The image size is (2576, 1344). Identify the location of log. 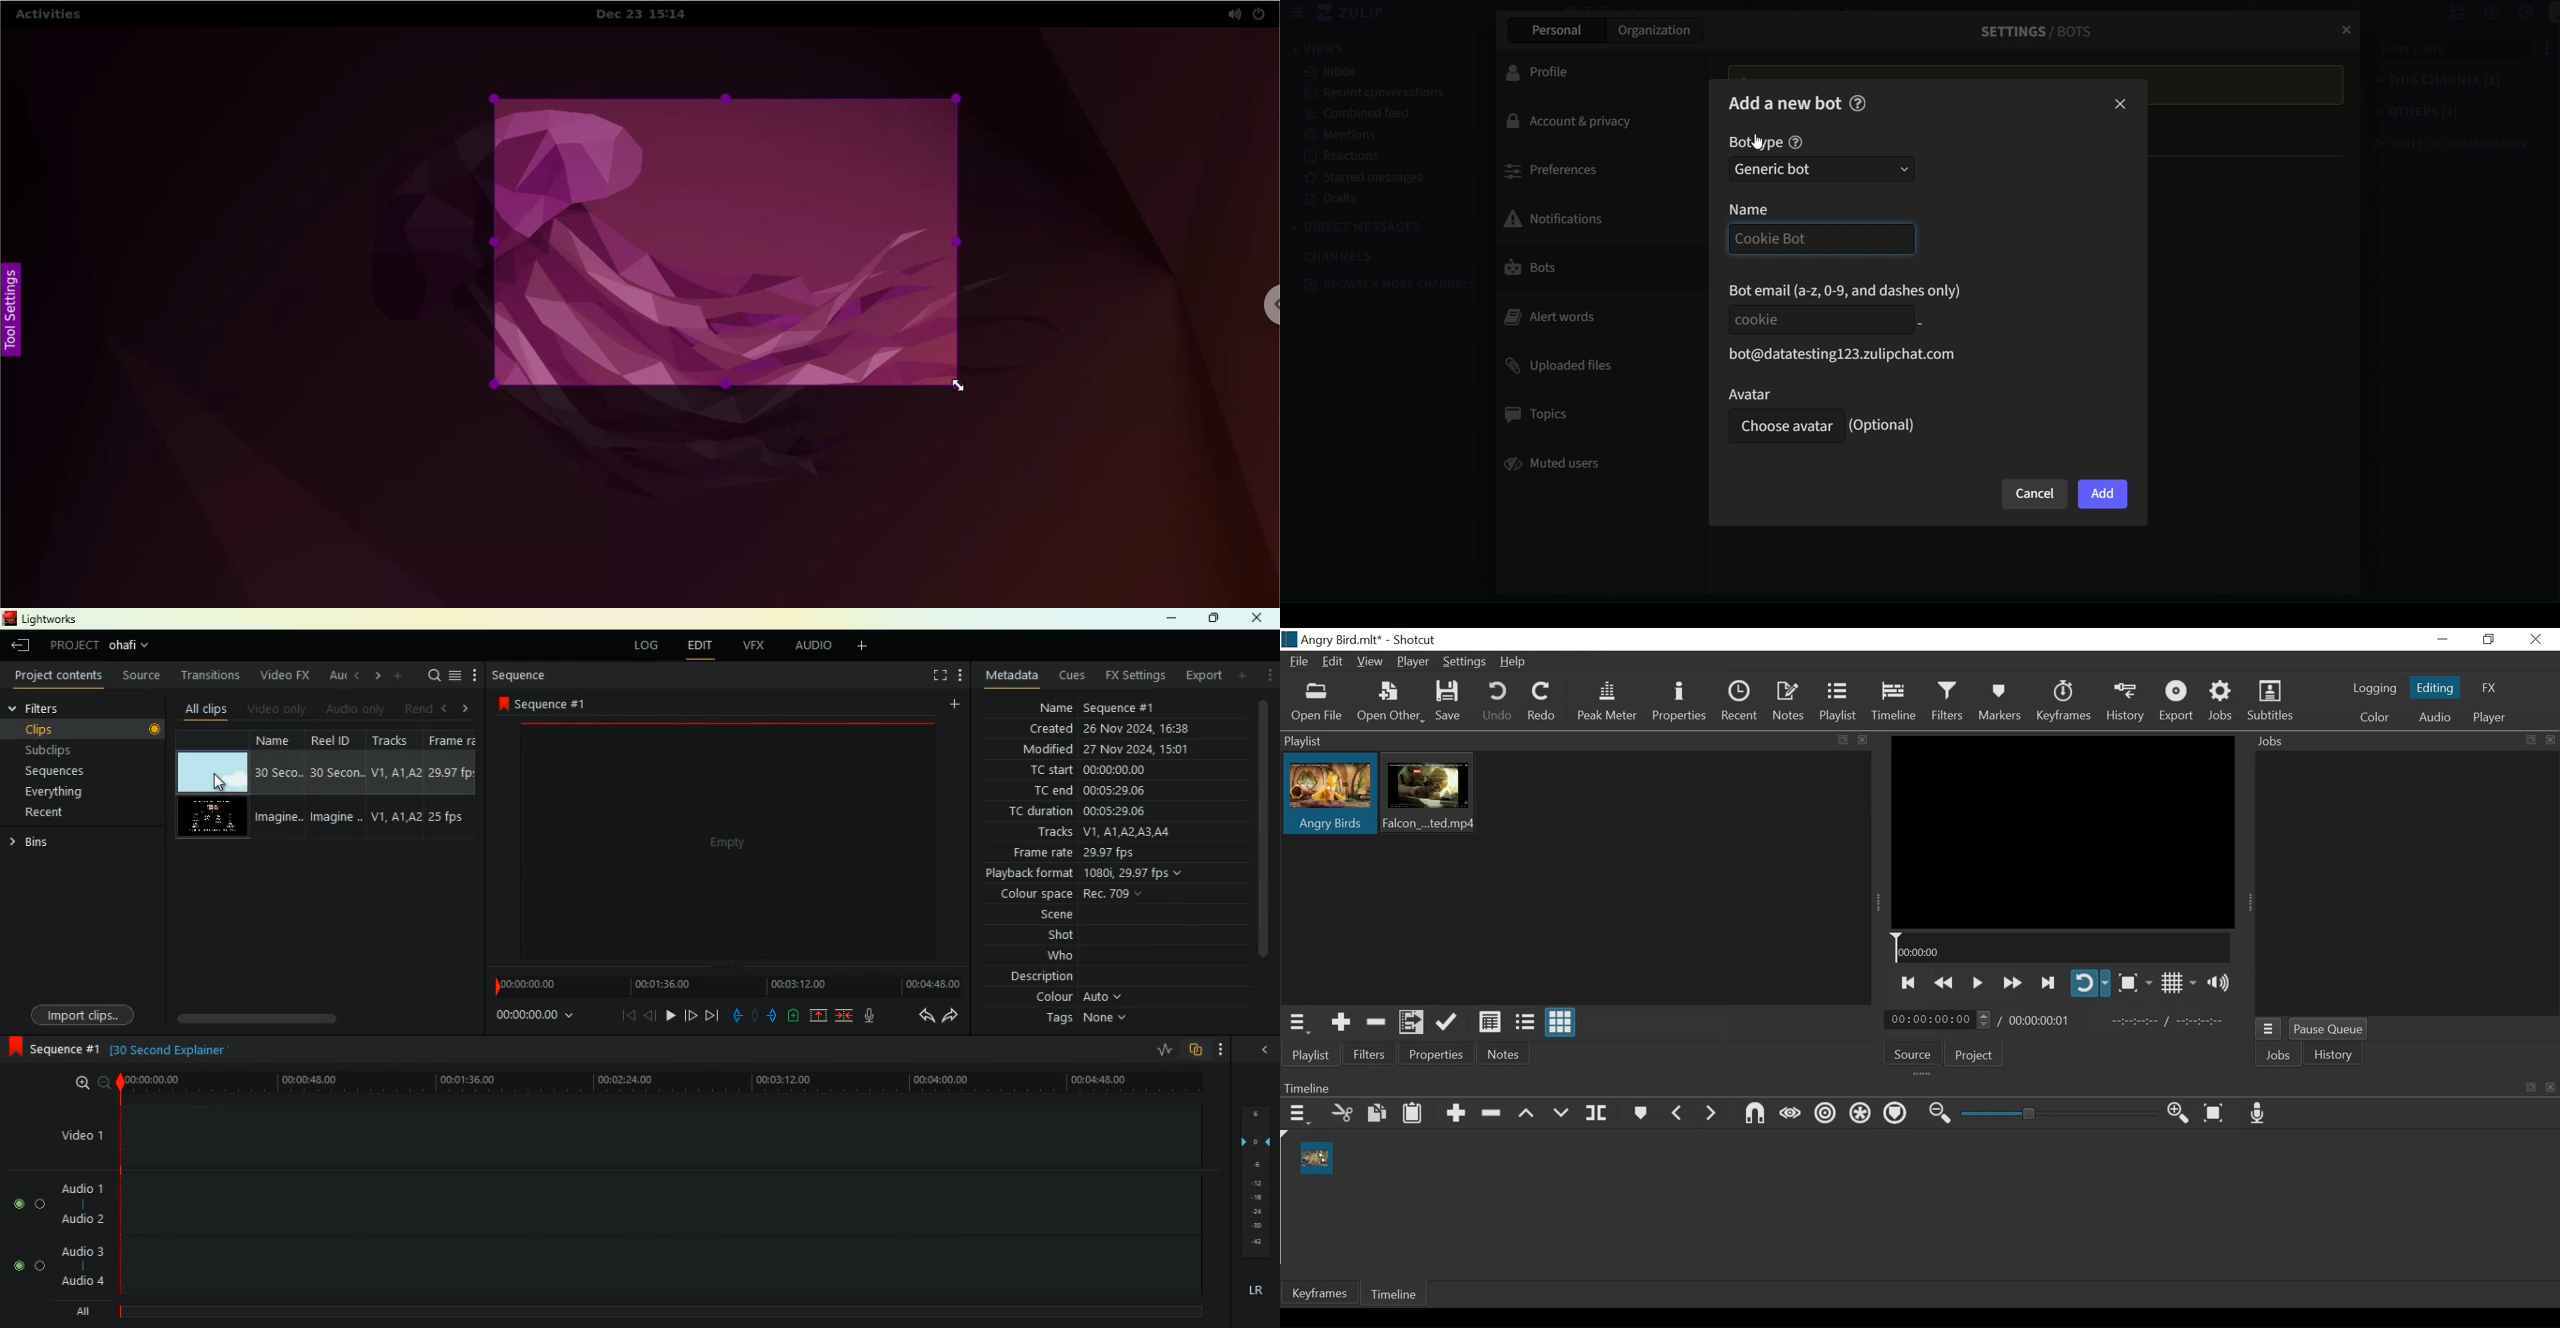
(641, 646).